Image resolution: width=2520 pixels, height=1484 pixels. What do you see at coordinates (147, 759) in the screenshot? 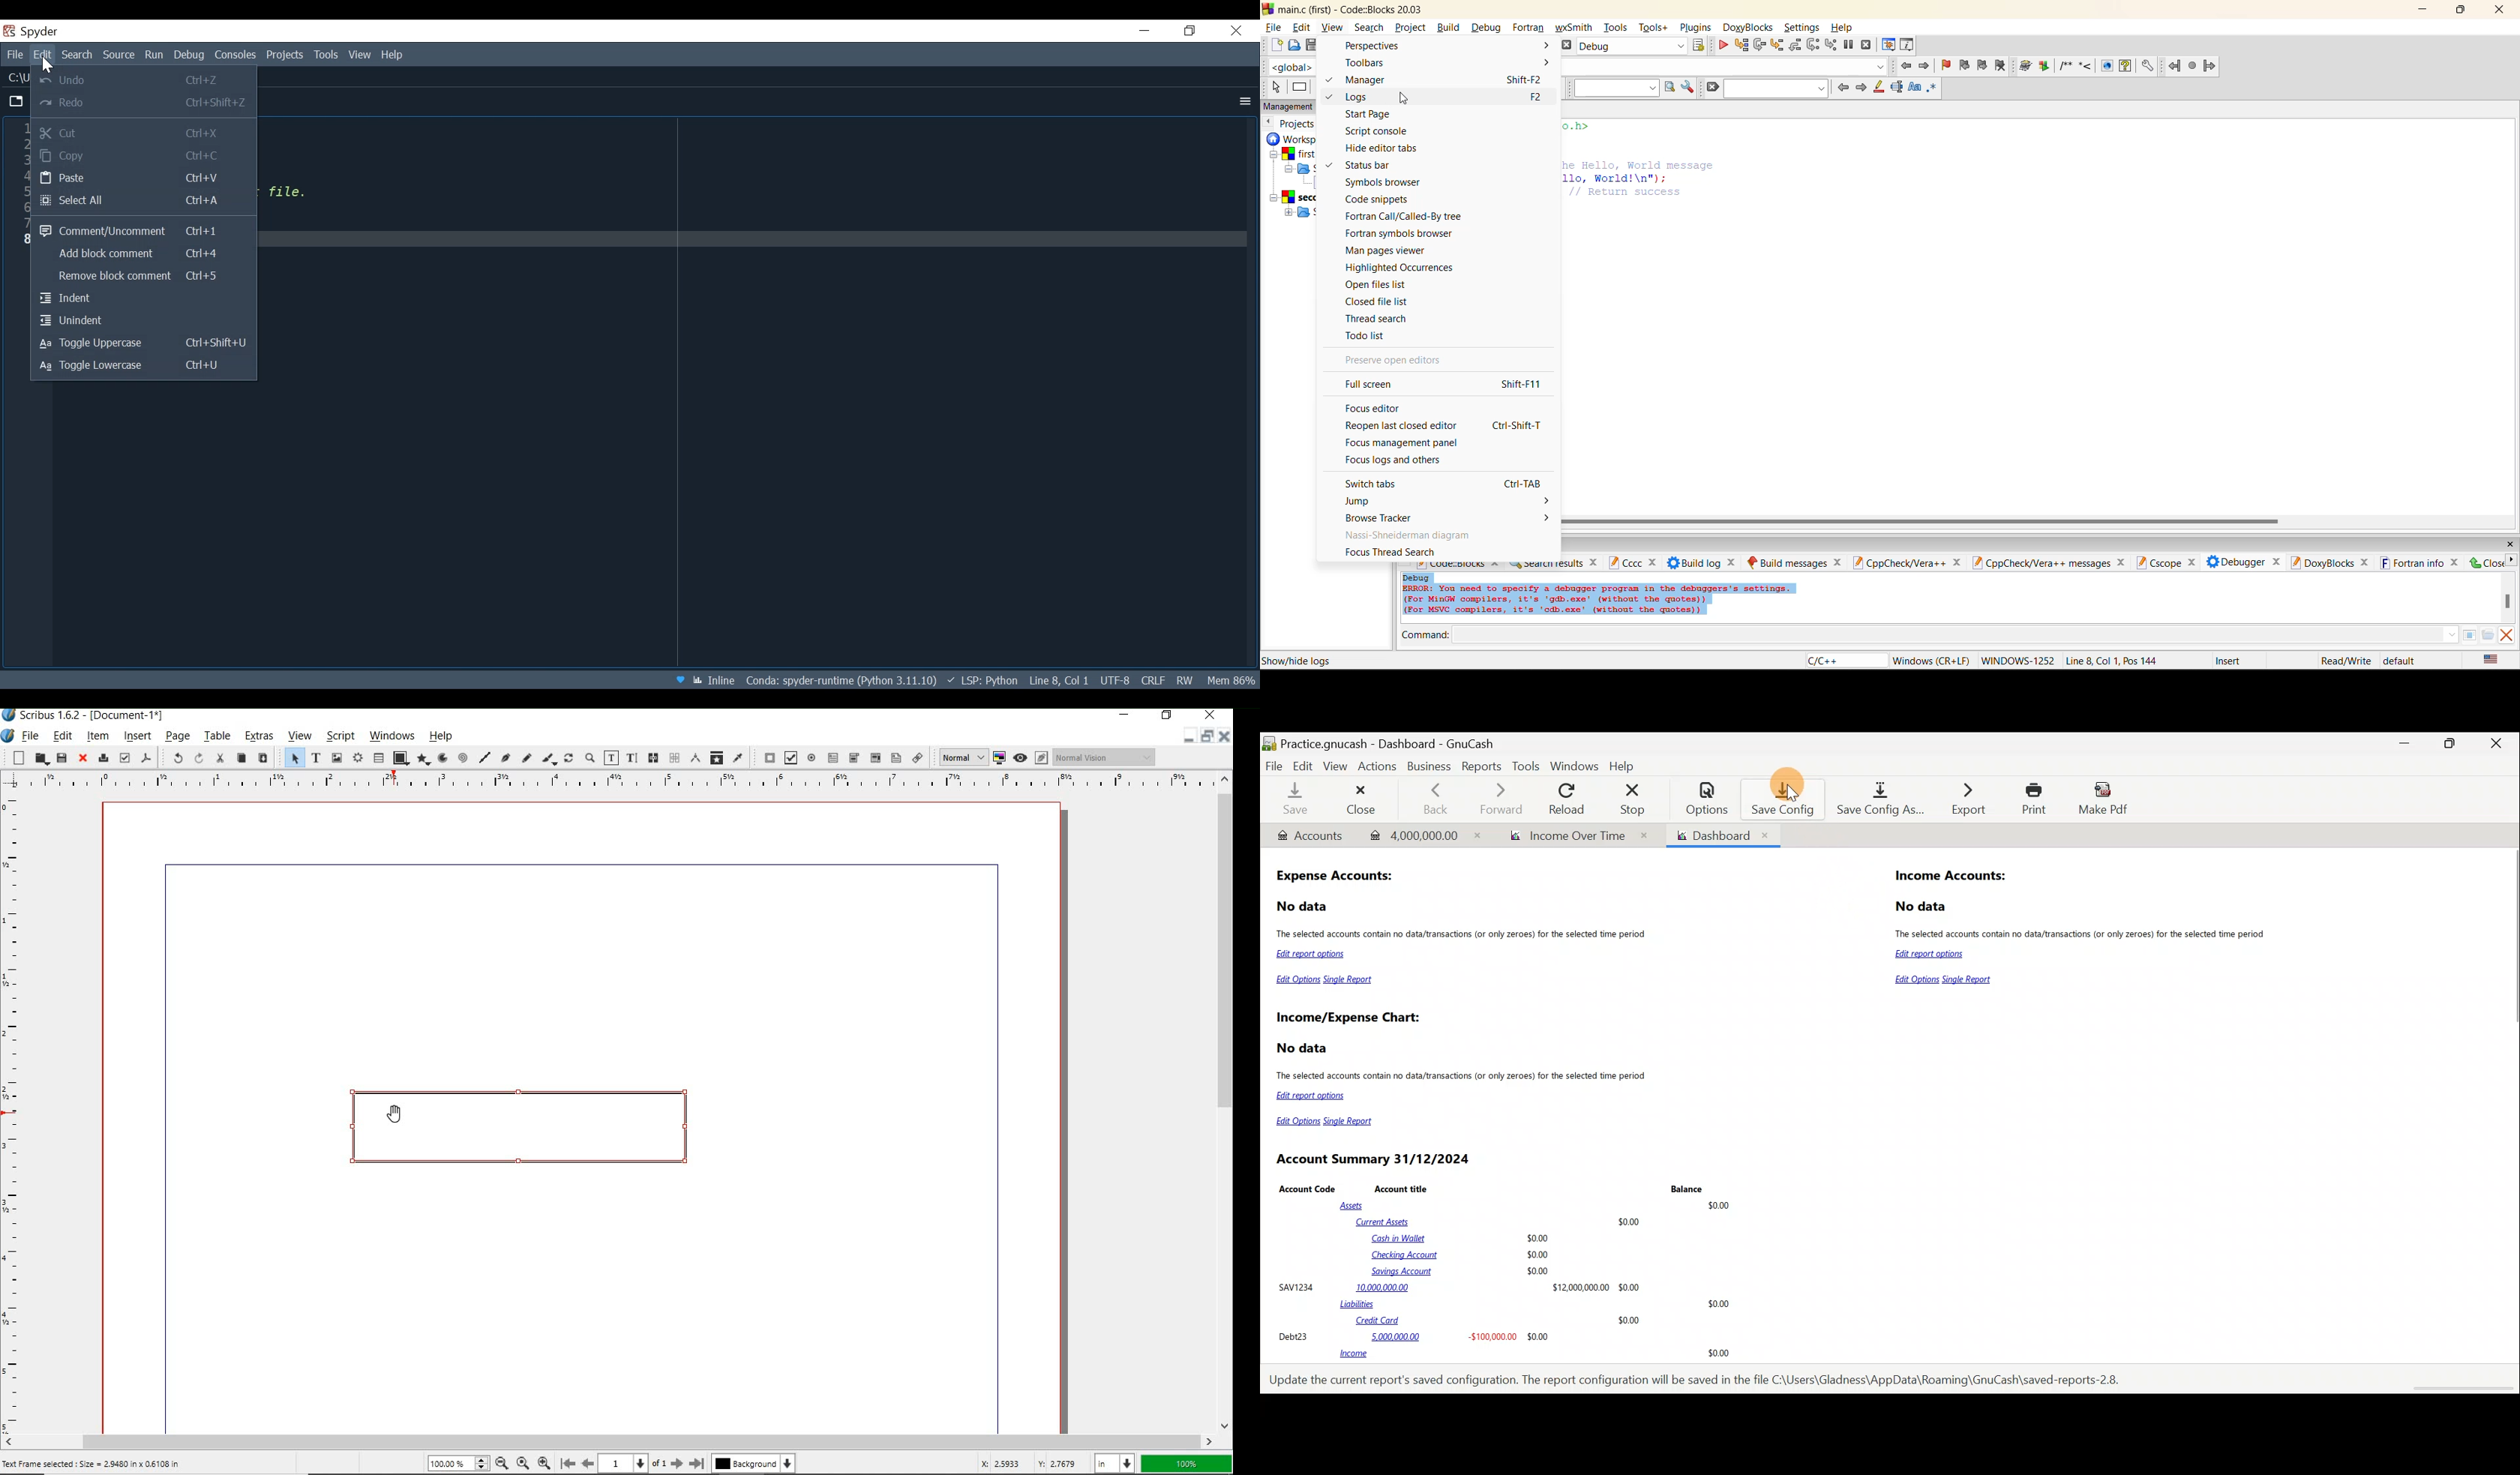
I see `save as pdf` at bounding box center [147, 759].